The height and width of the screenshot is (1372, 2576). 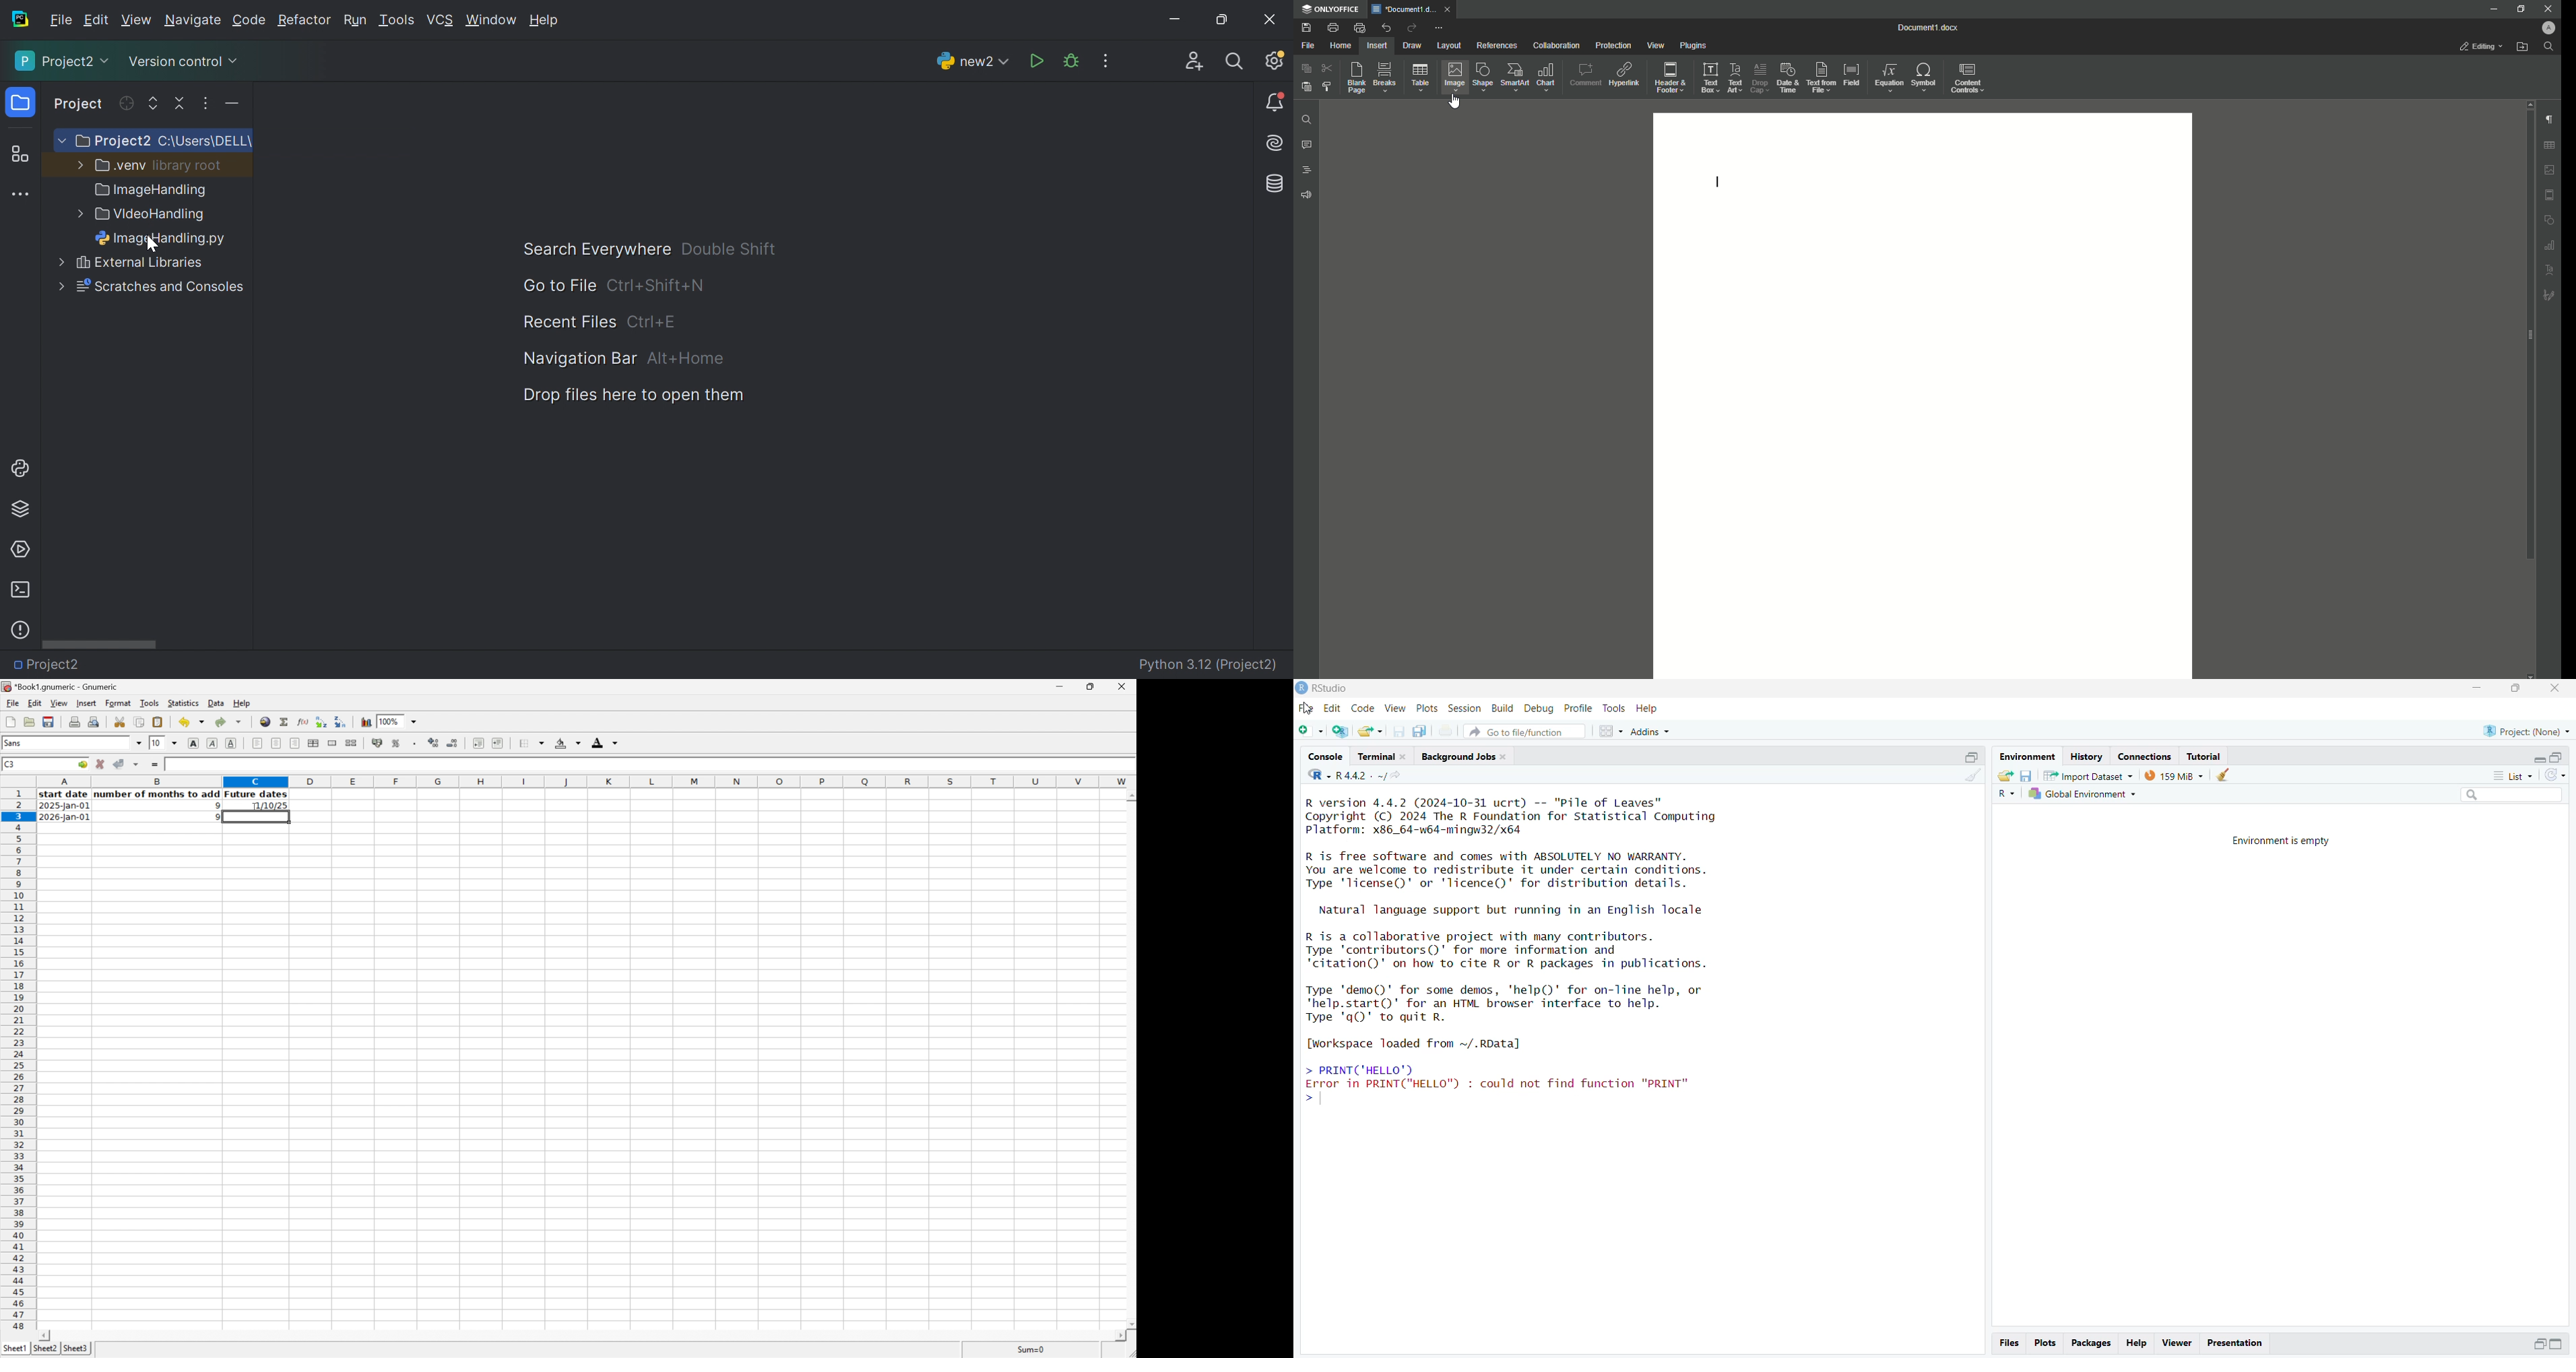 I want to click on save all open documents, so click(x=1420, y=731).